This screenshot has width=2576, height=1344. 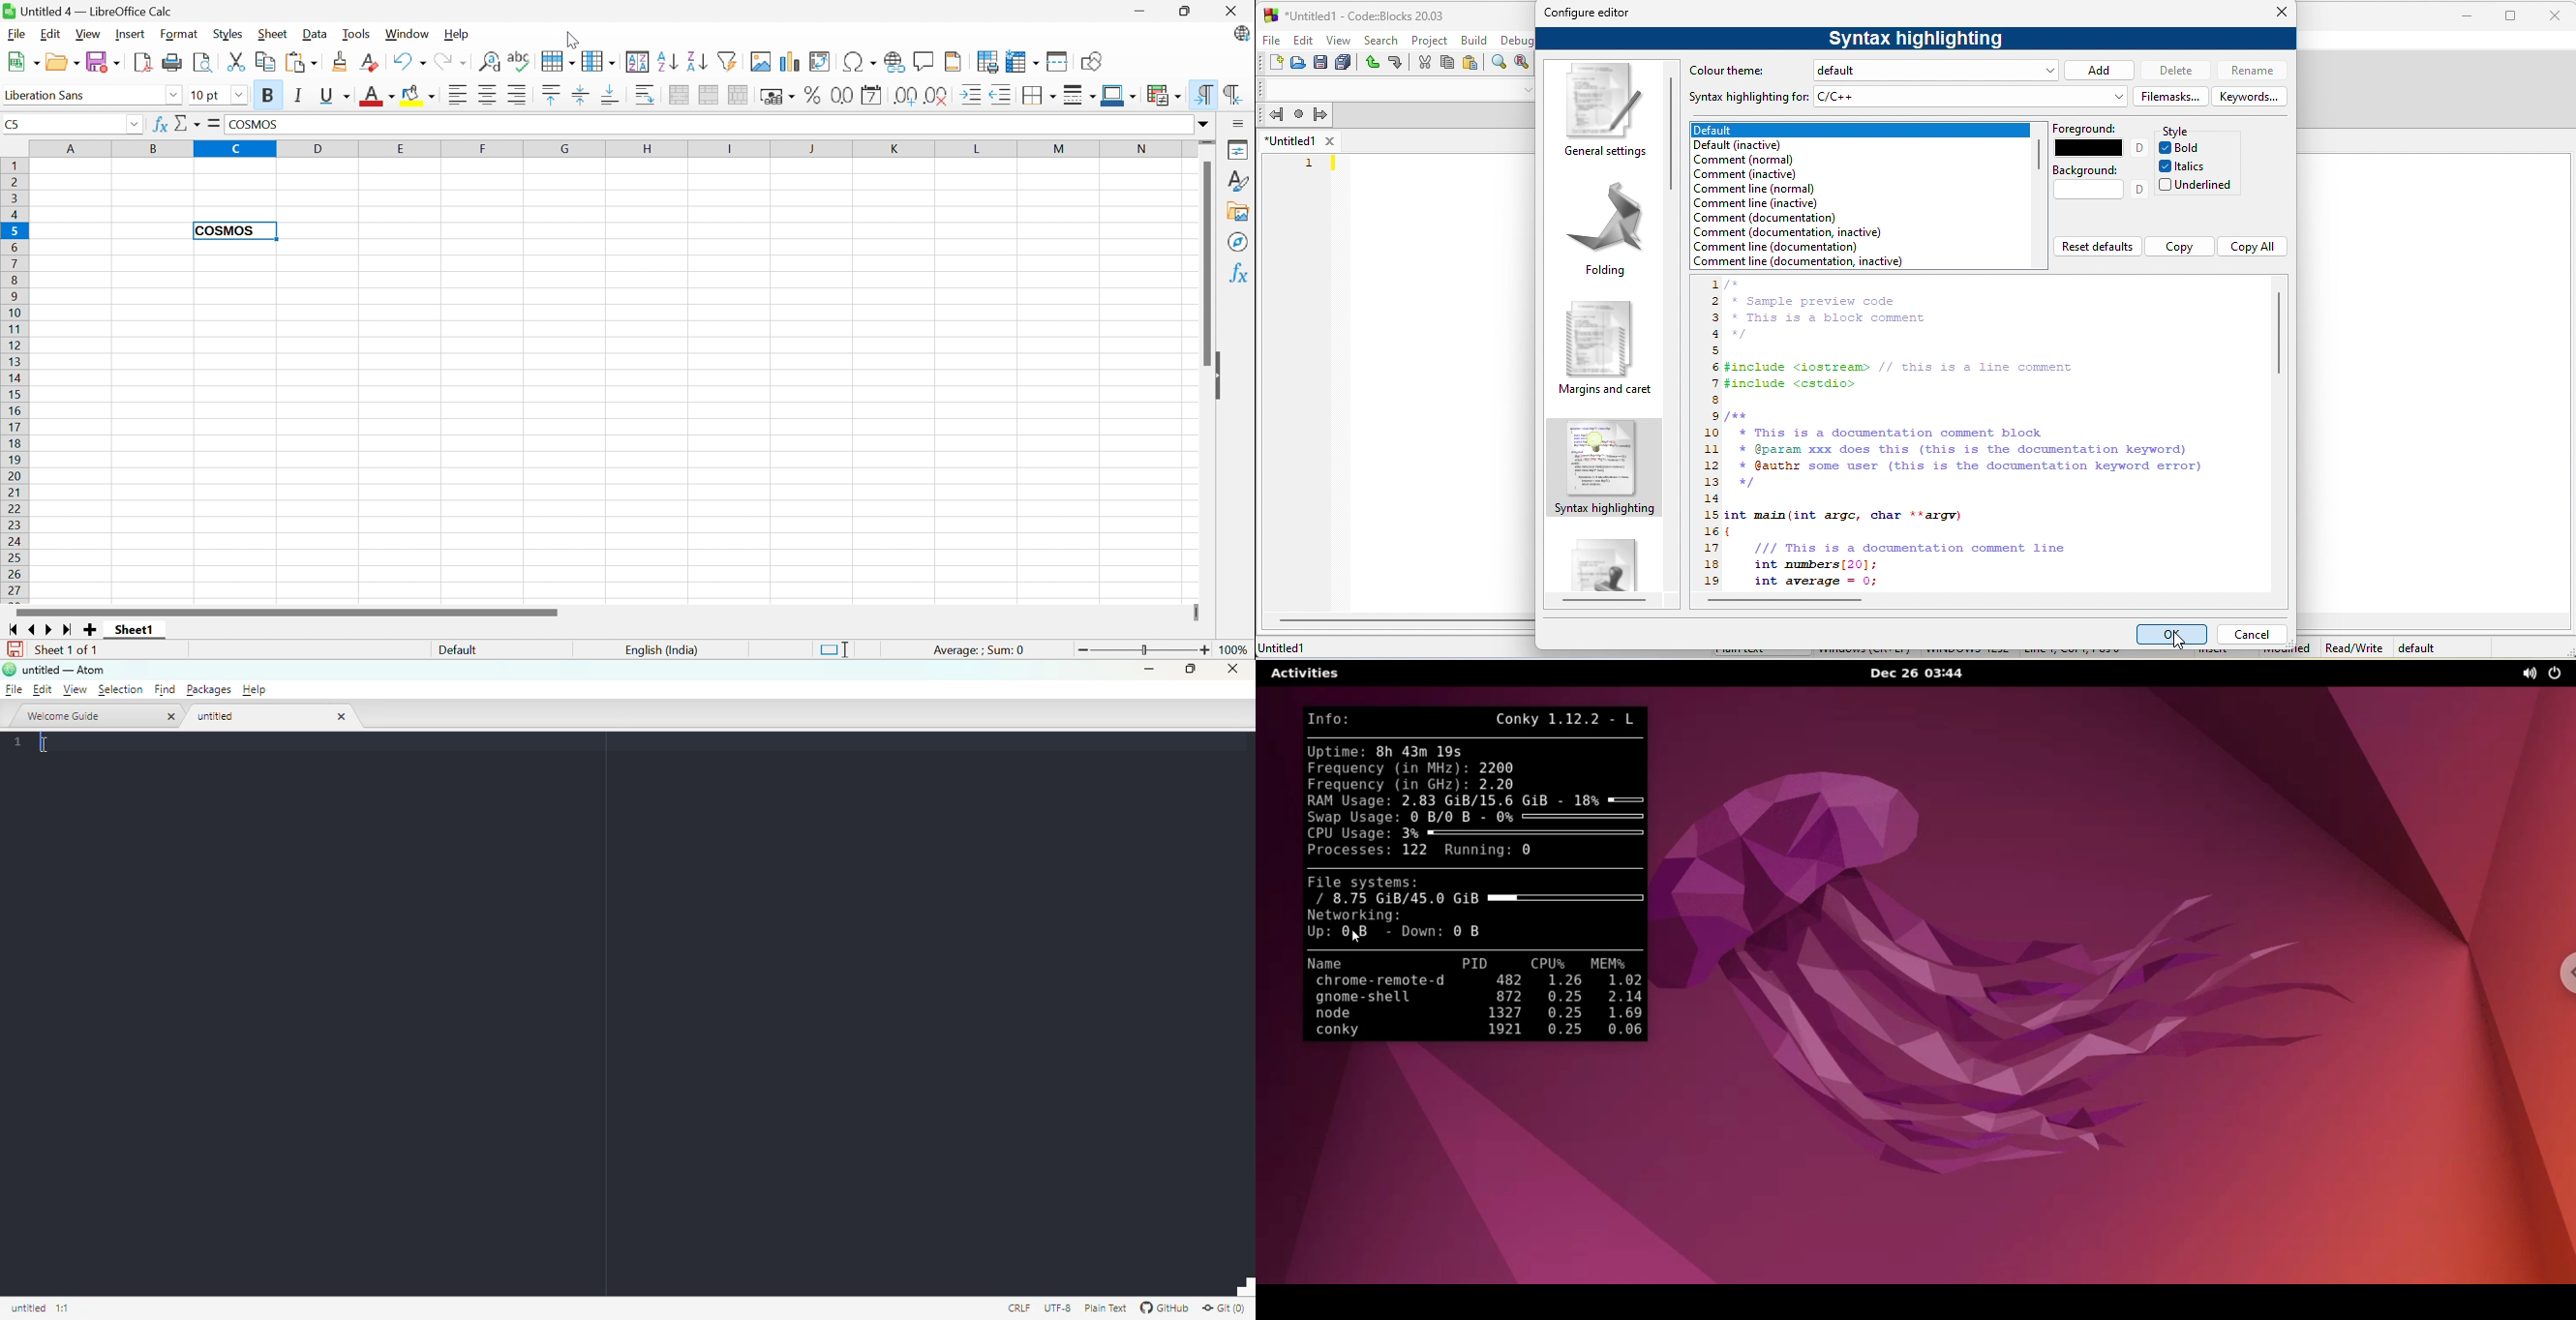 What do you see at coordinates (1786, 248) in the screenshot?
I see `comment line documentation` at bounding box center [1786, 248].